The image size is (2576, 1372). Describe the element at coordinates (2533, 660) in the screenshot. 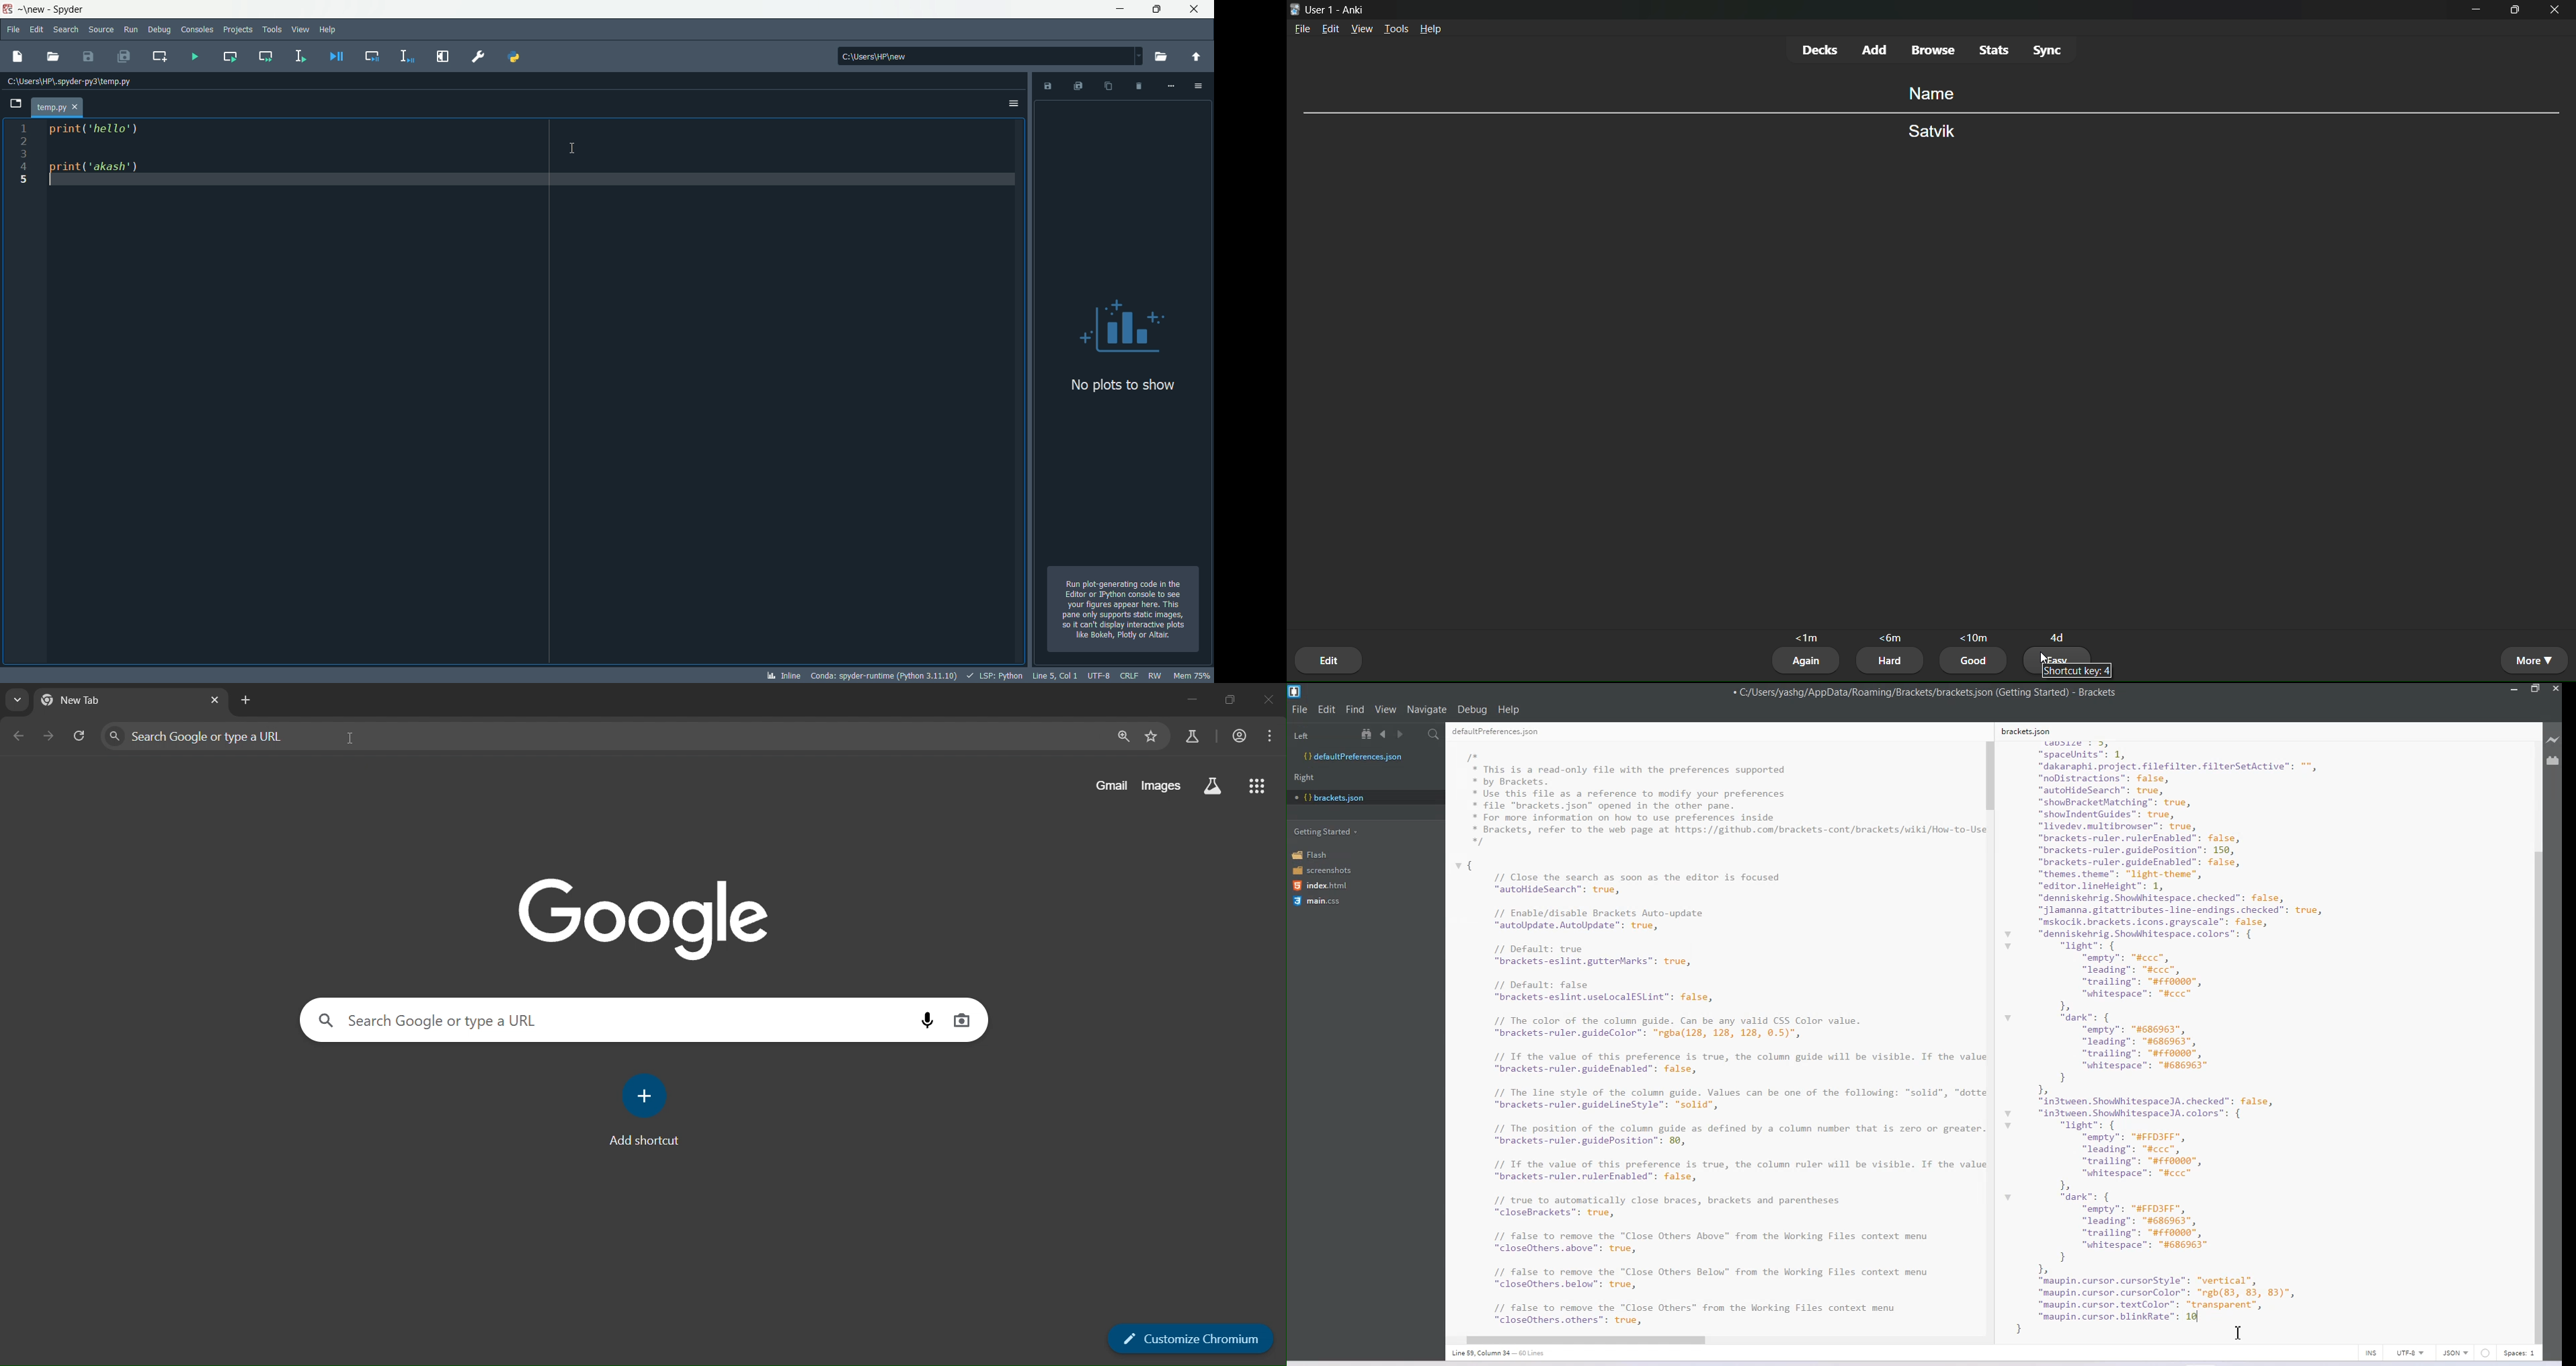

I see `more` at that location.